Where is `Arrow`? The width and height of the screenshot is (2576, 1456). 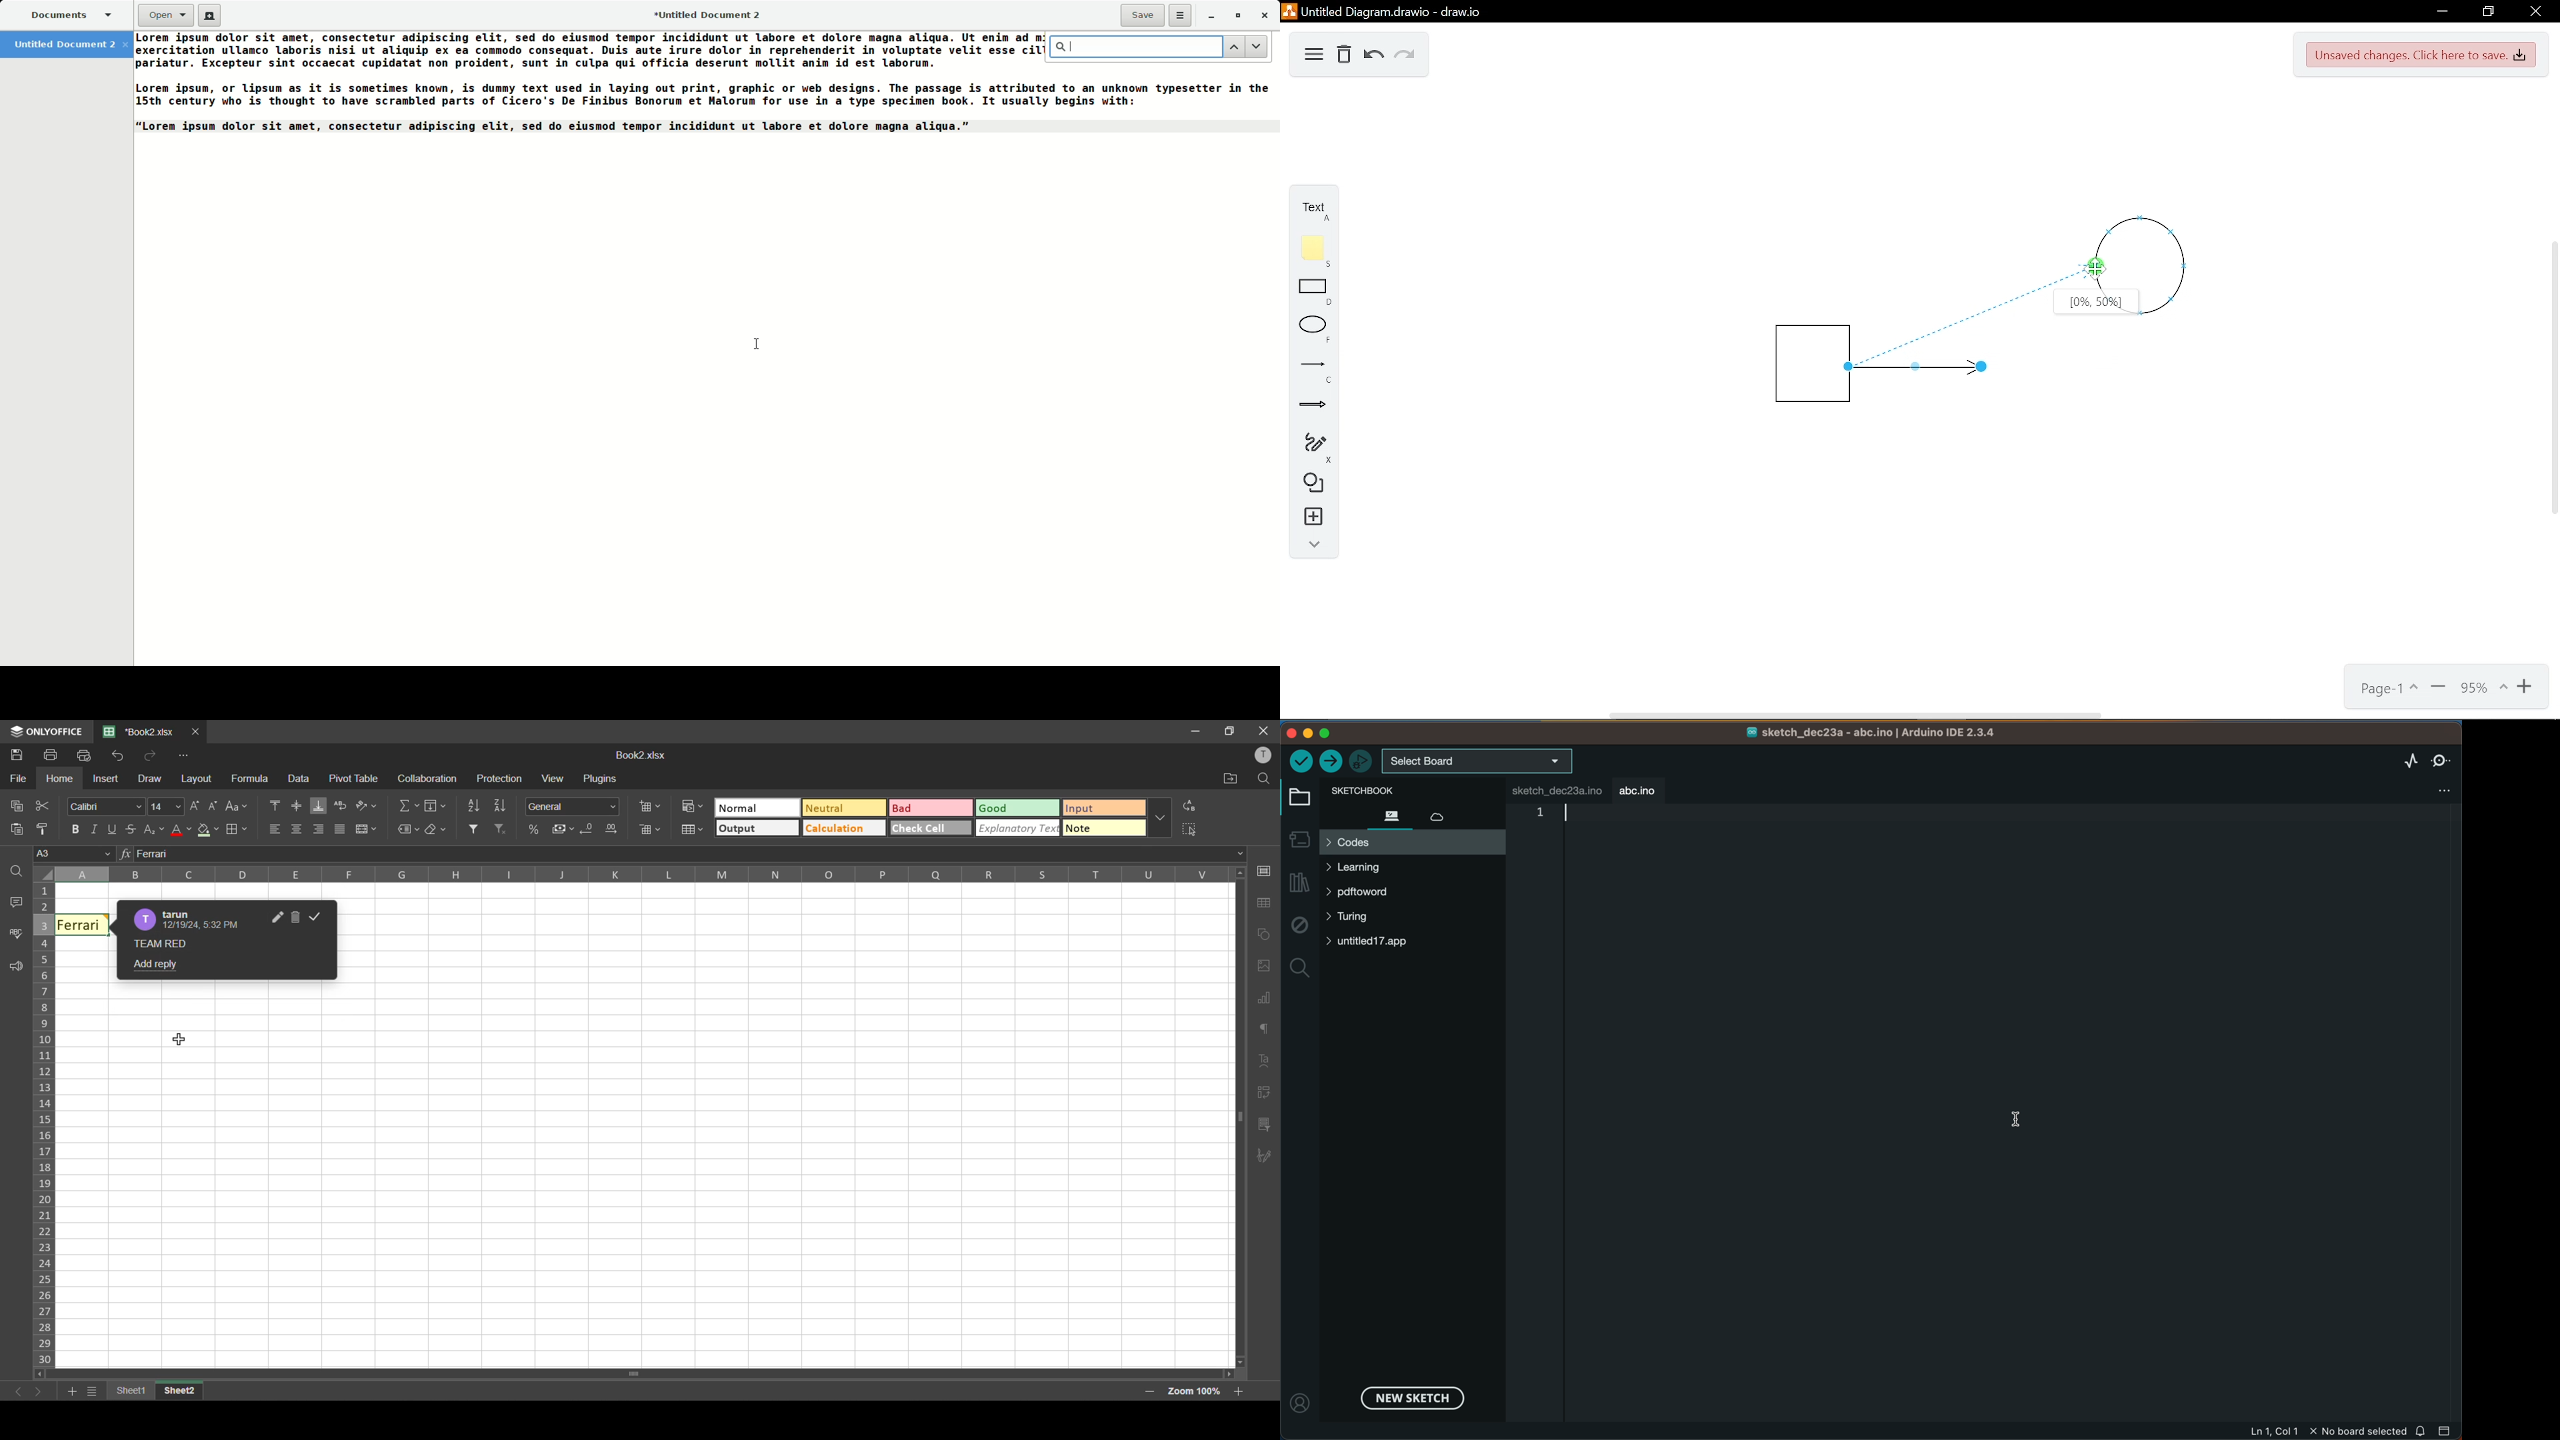
Arrow is located at coordinates (1306, 406).